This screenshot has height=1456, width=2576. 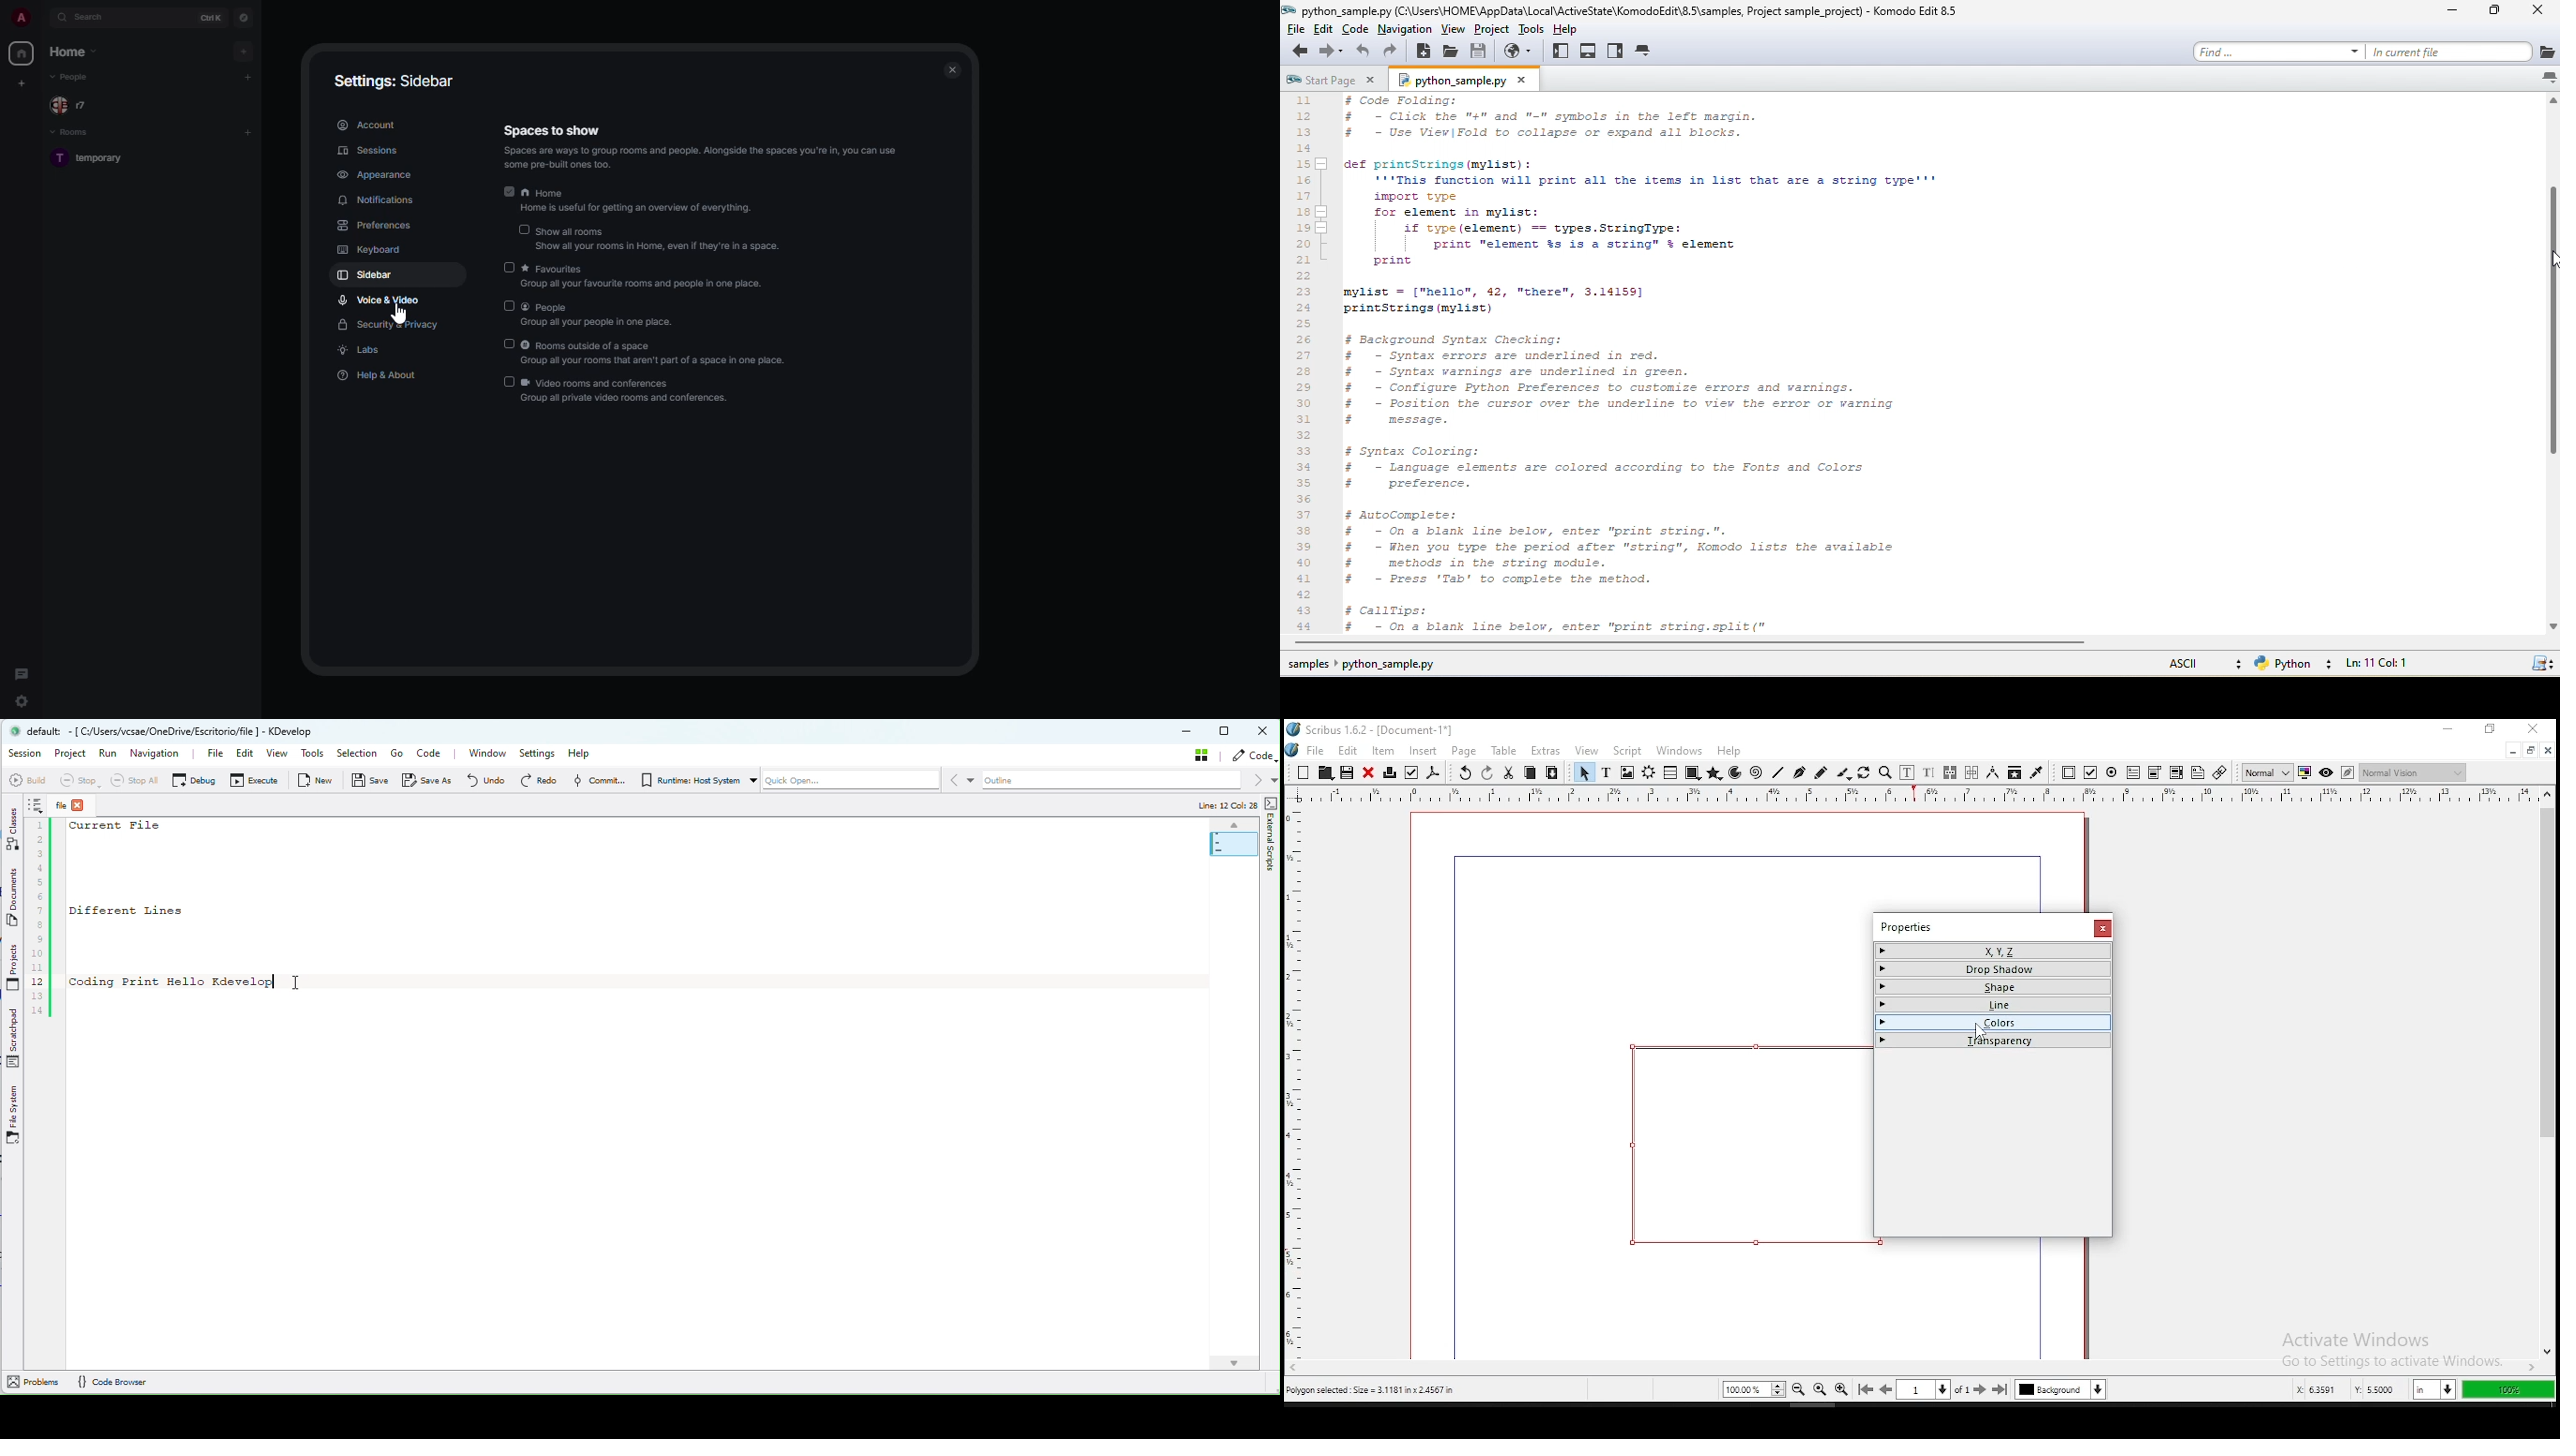 I want to click on disabled, so click(x=521, y=231).